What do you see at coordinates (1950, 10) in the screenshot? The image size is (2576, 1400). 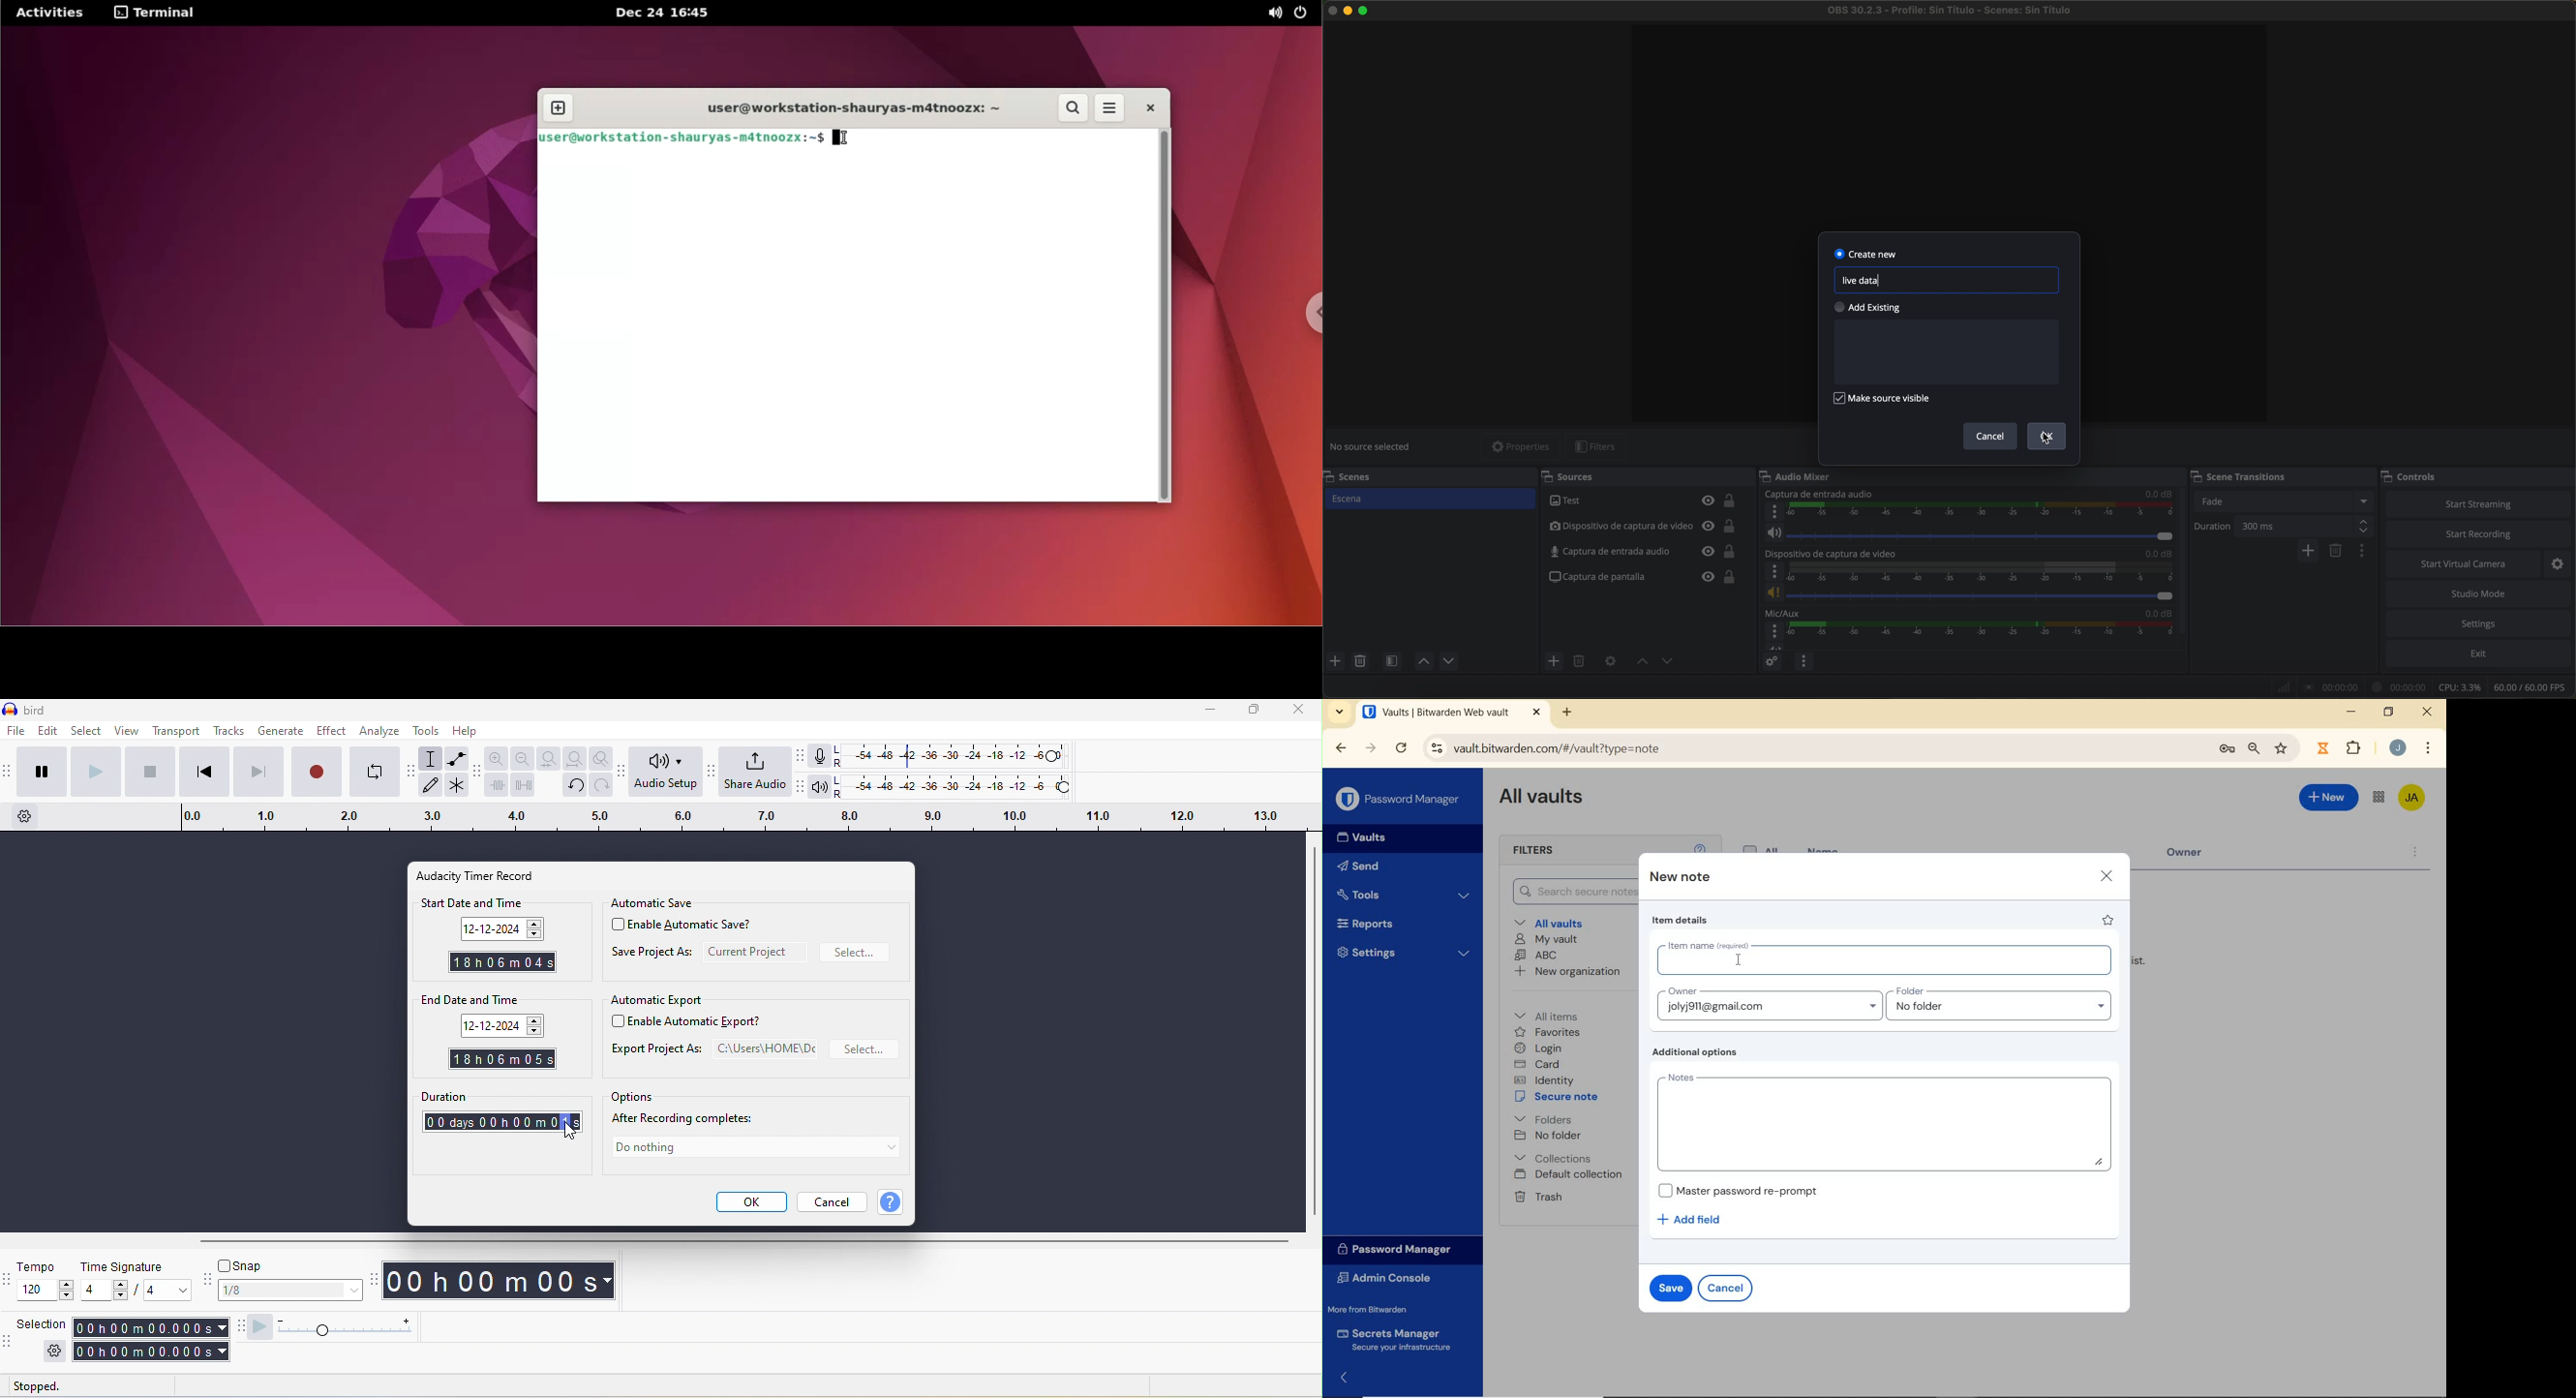 I see `file name` at bounding box center [1950, 10].